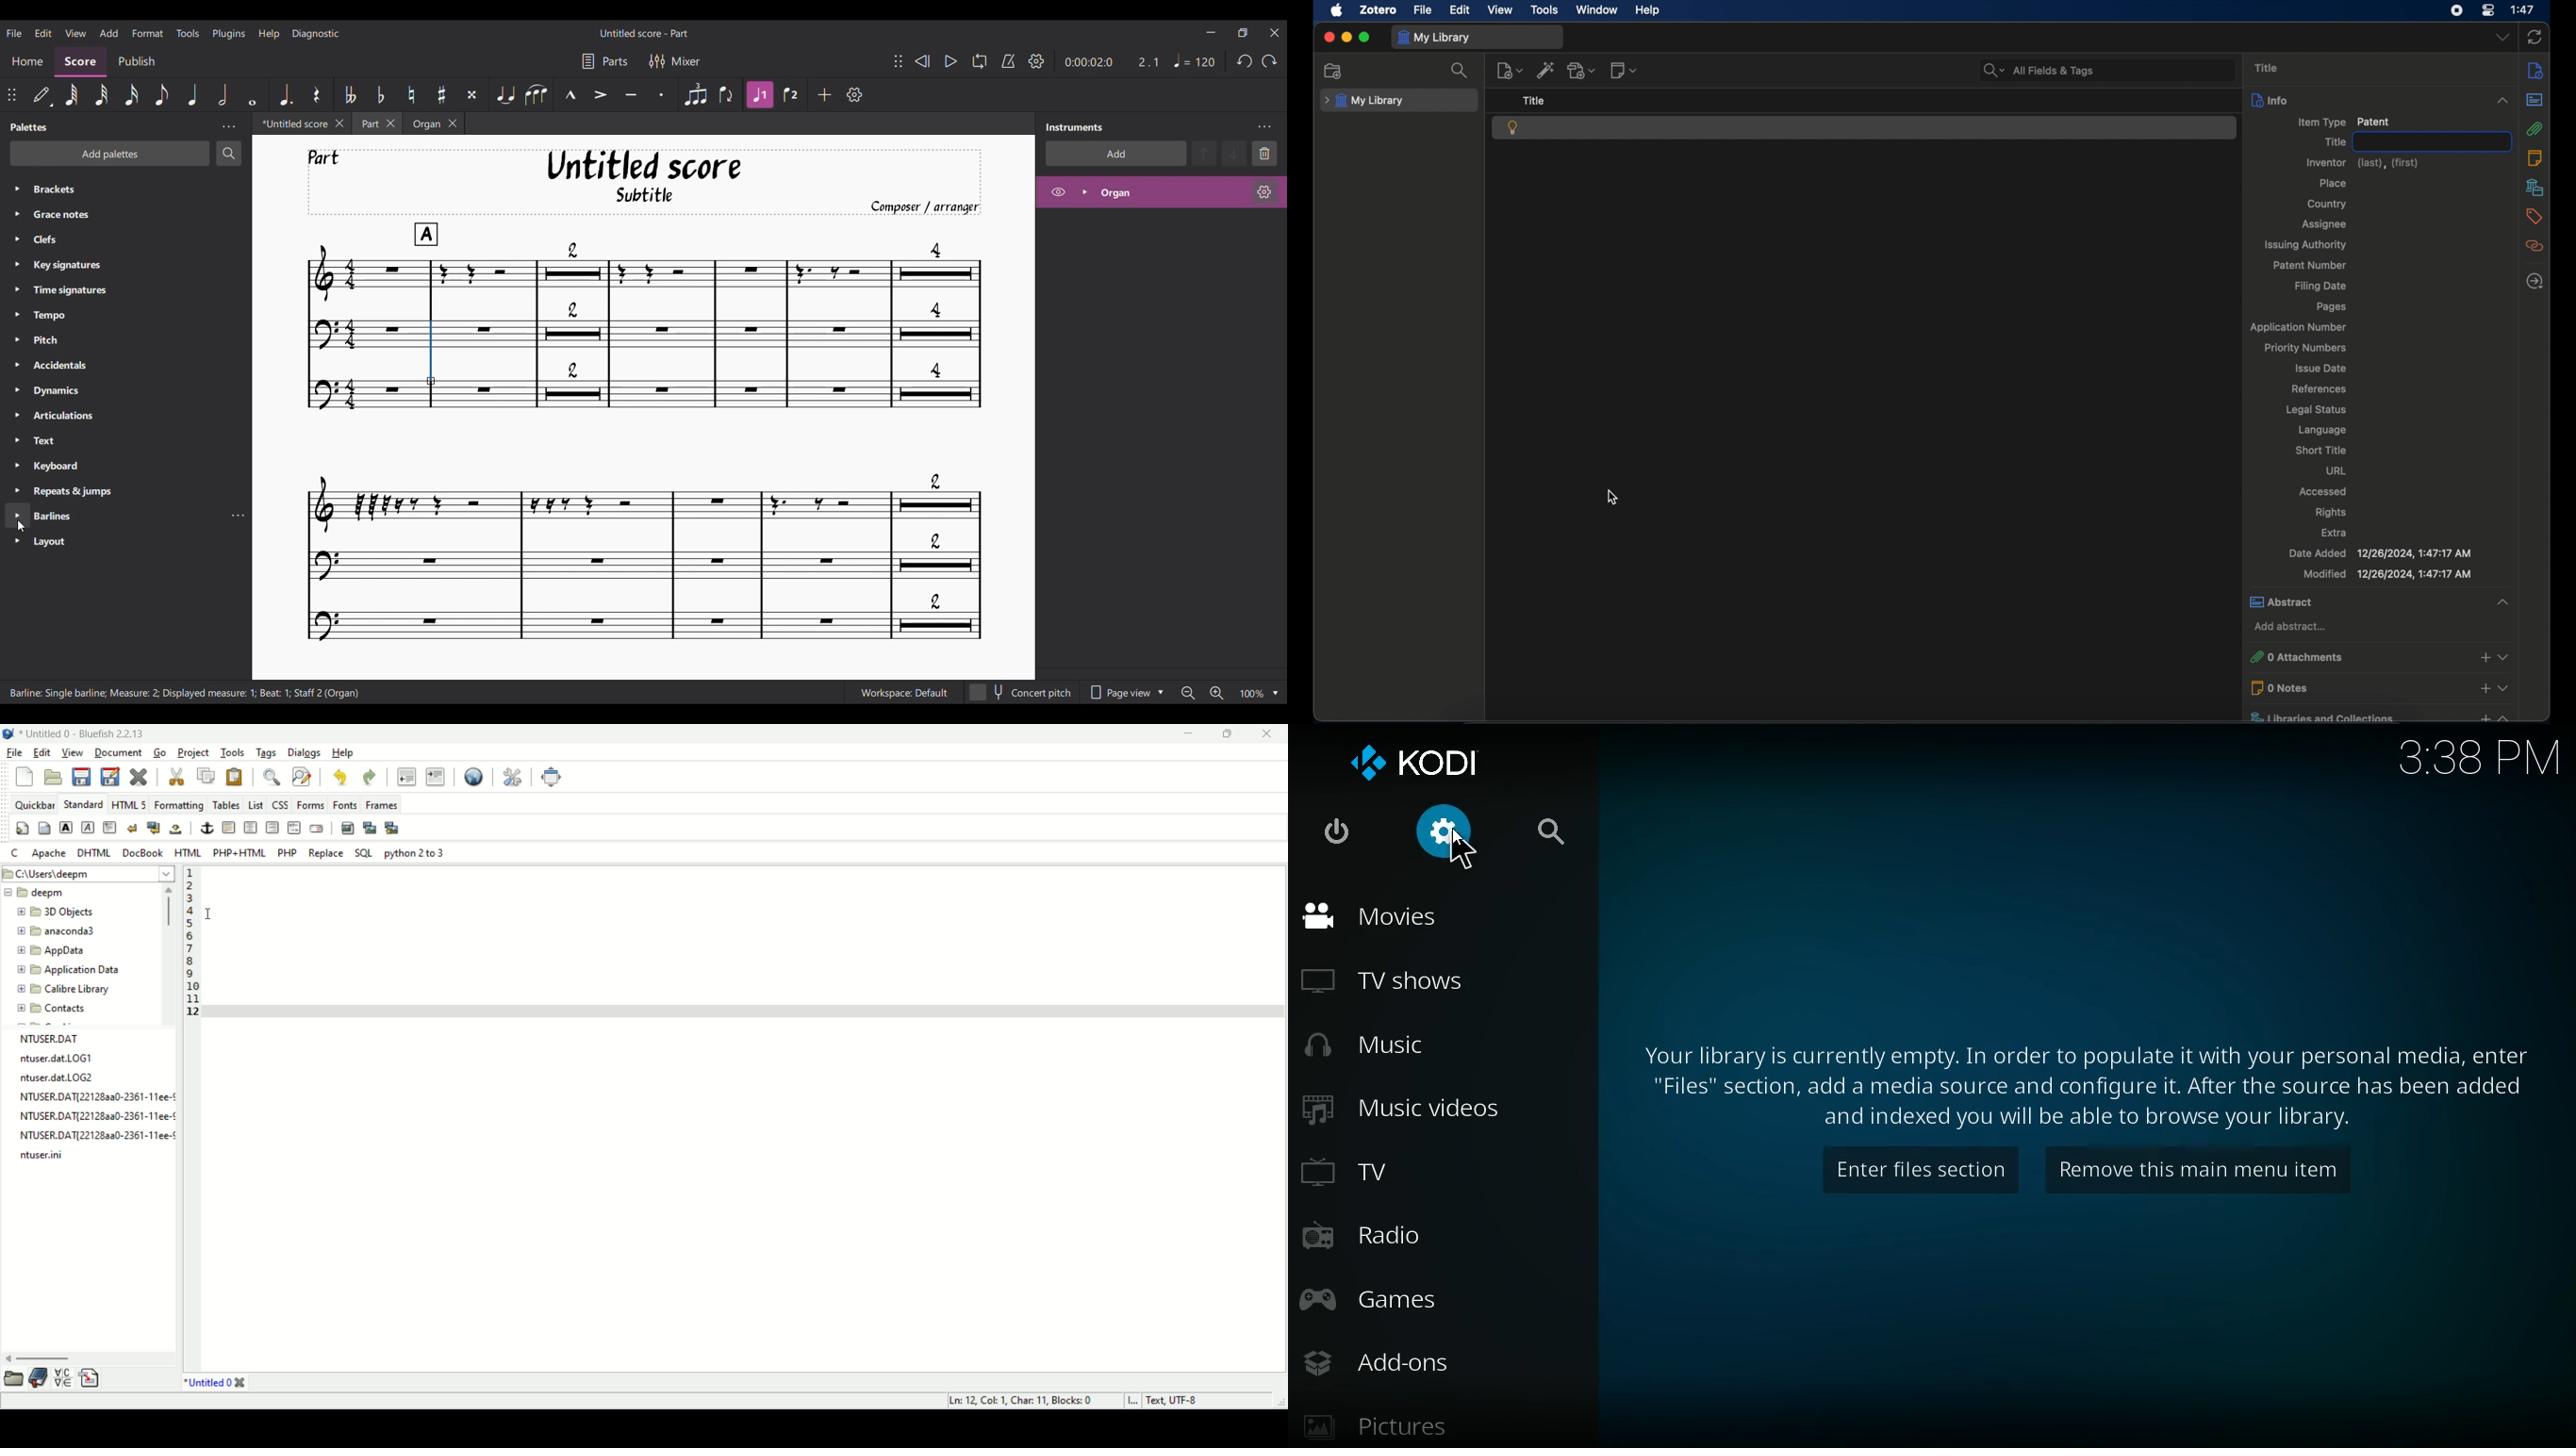  Describe the element at coordinates (1412, 1234) in the screenshot. I see `radio` at that location.